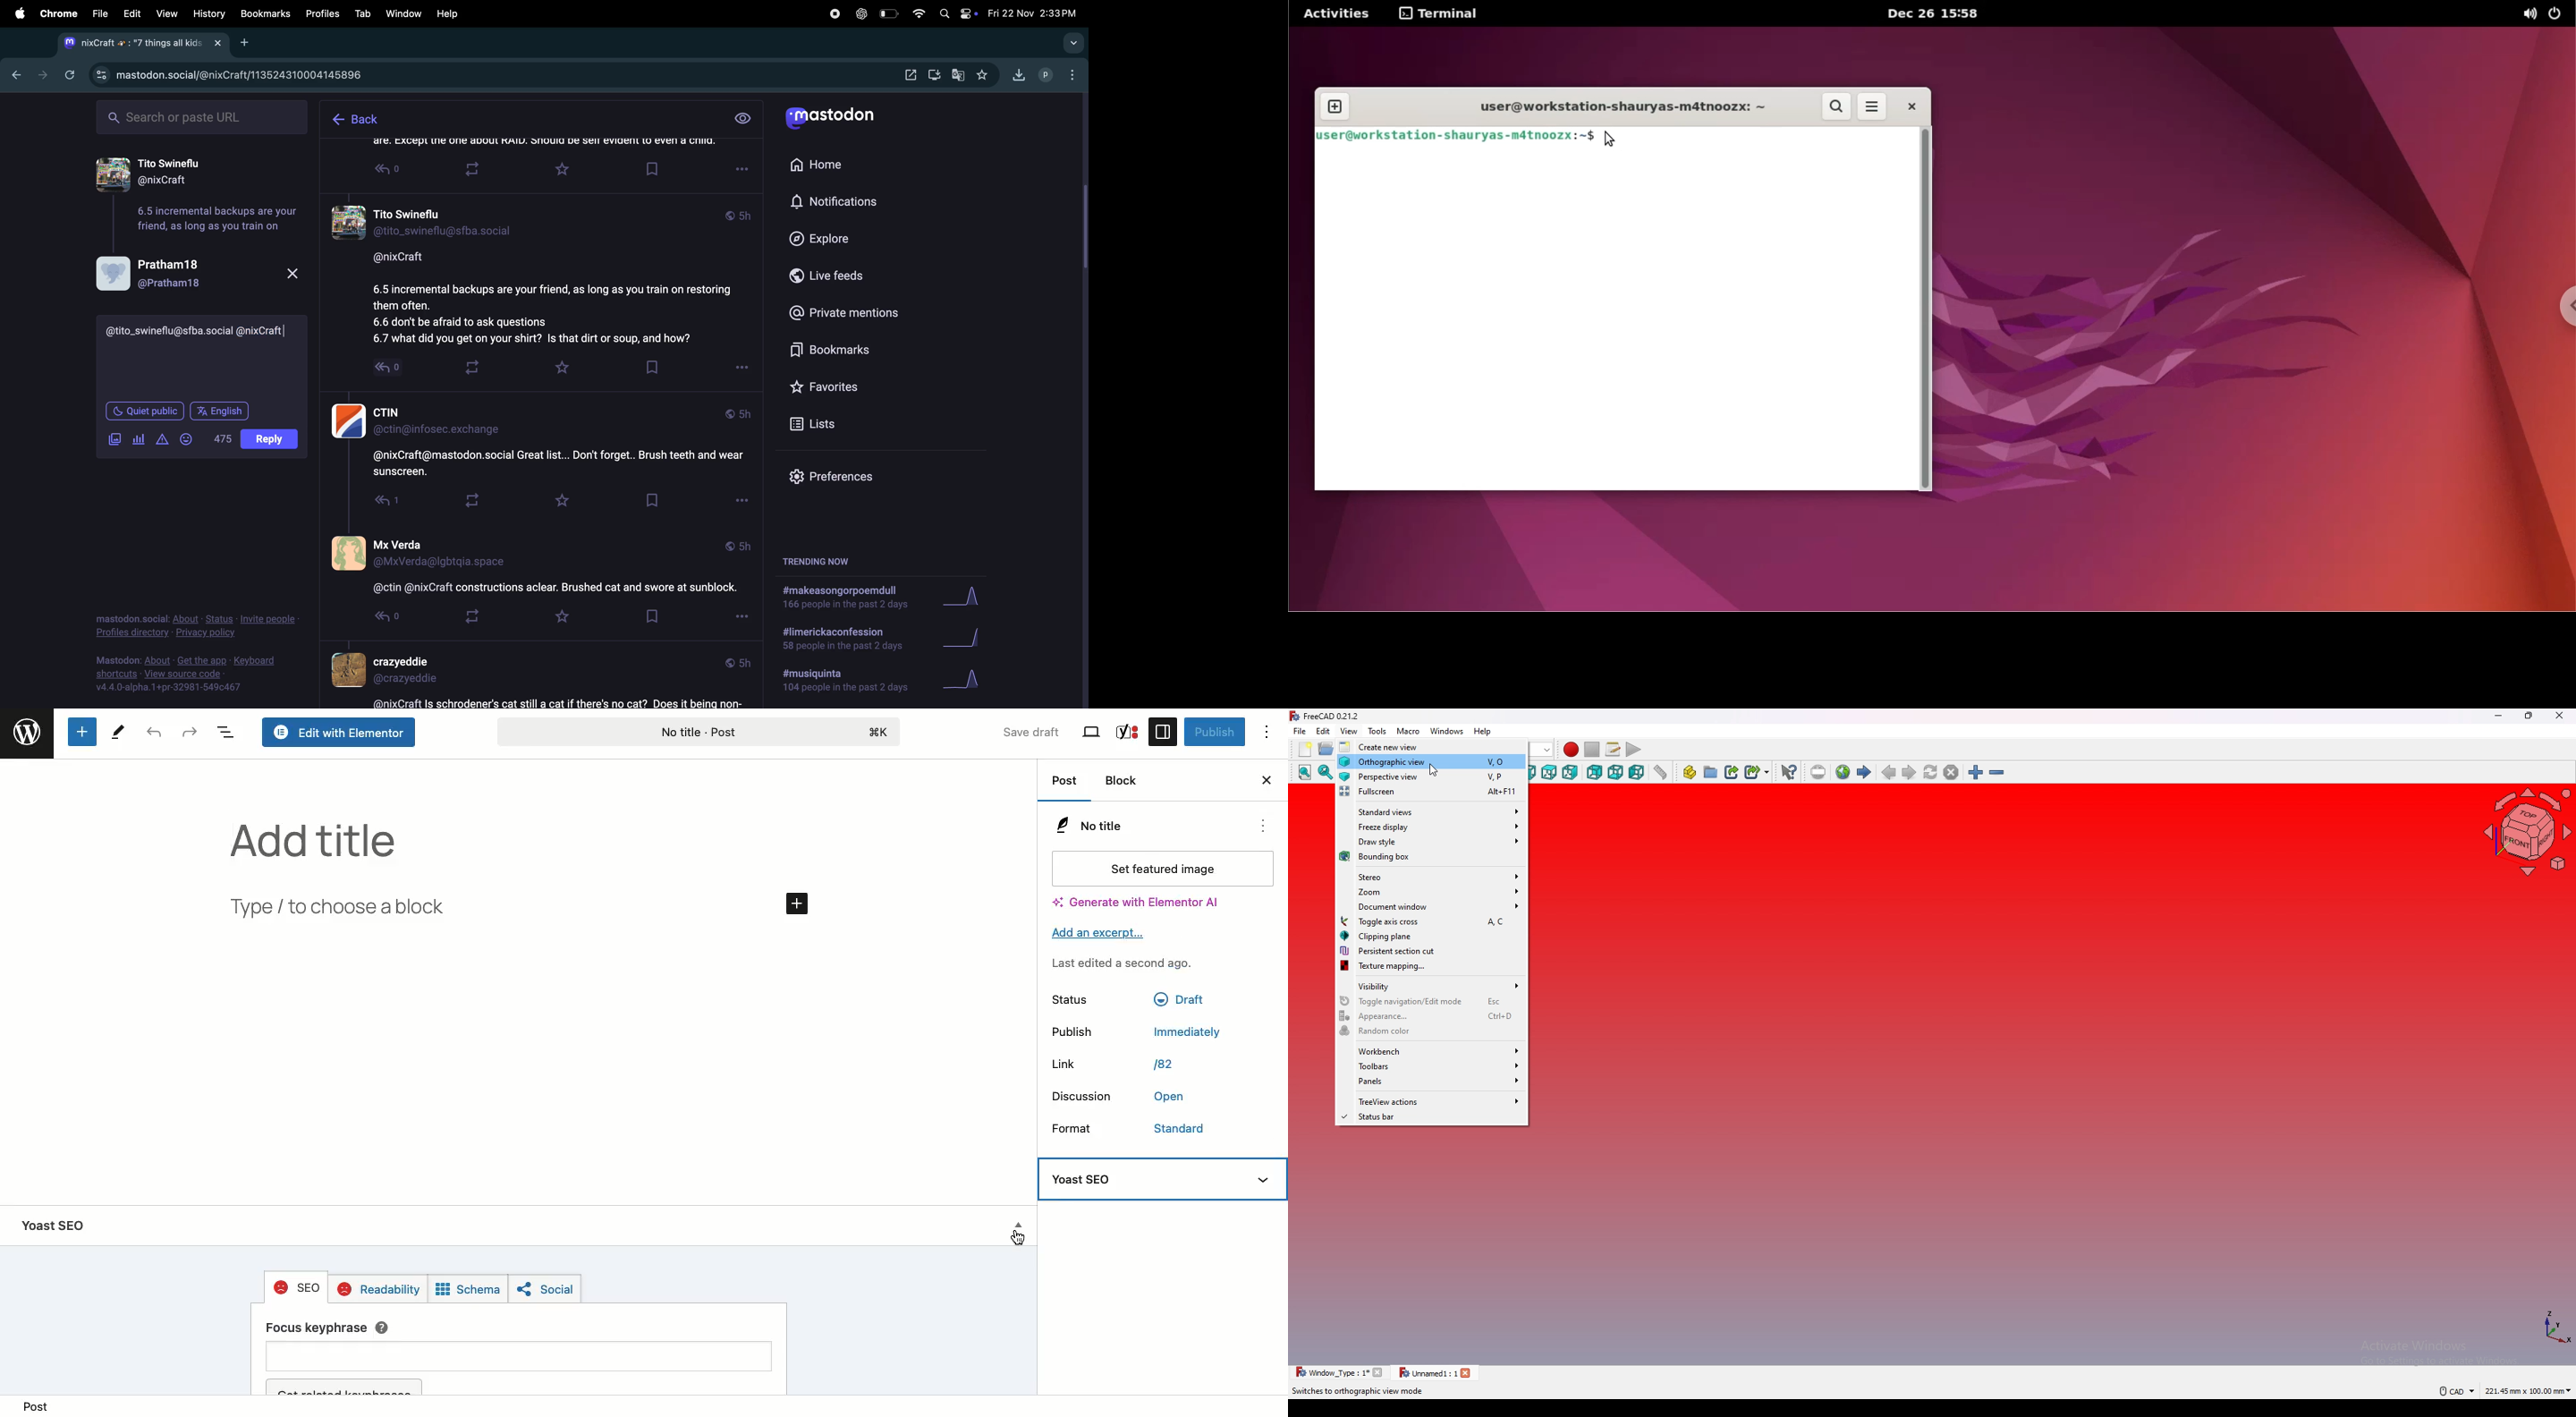 This screenshot has width=2576, height=1428. I want to click on Last edited a second ago, so click(1123, 963).